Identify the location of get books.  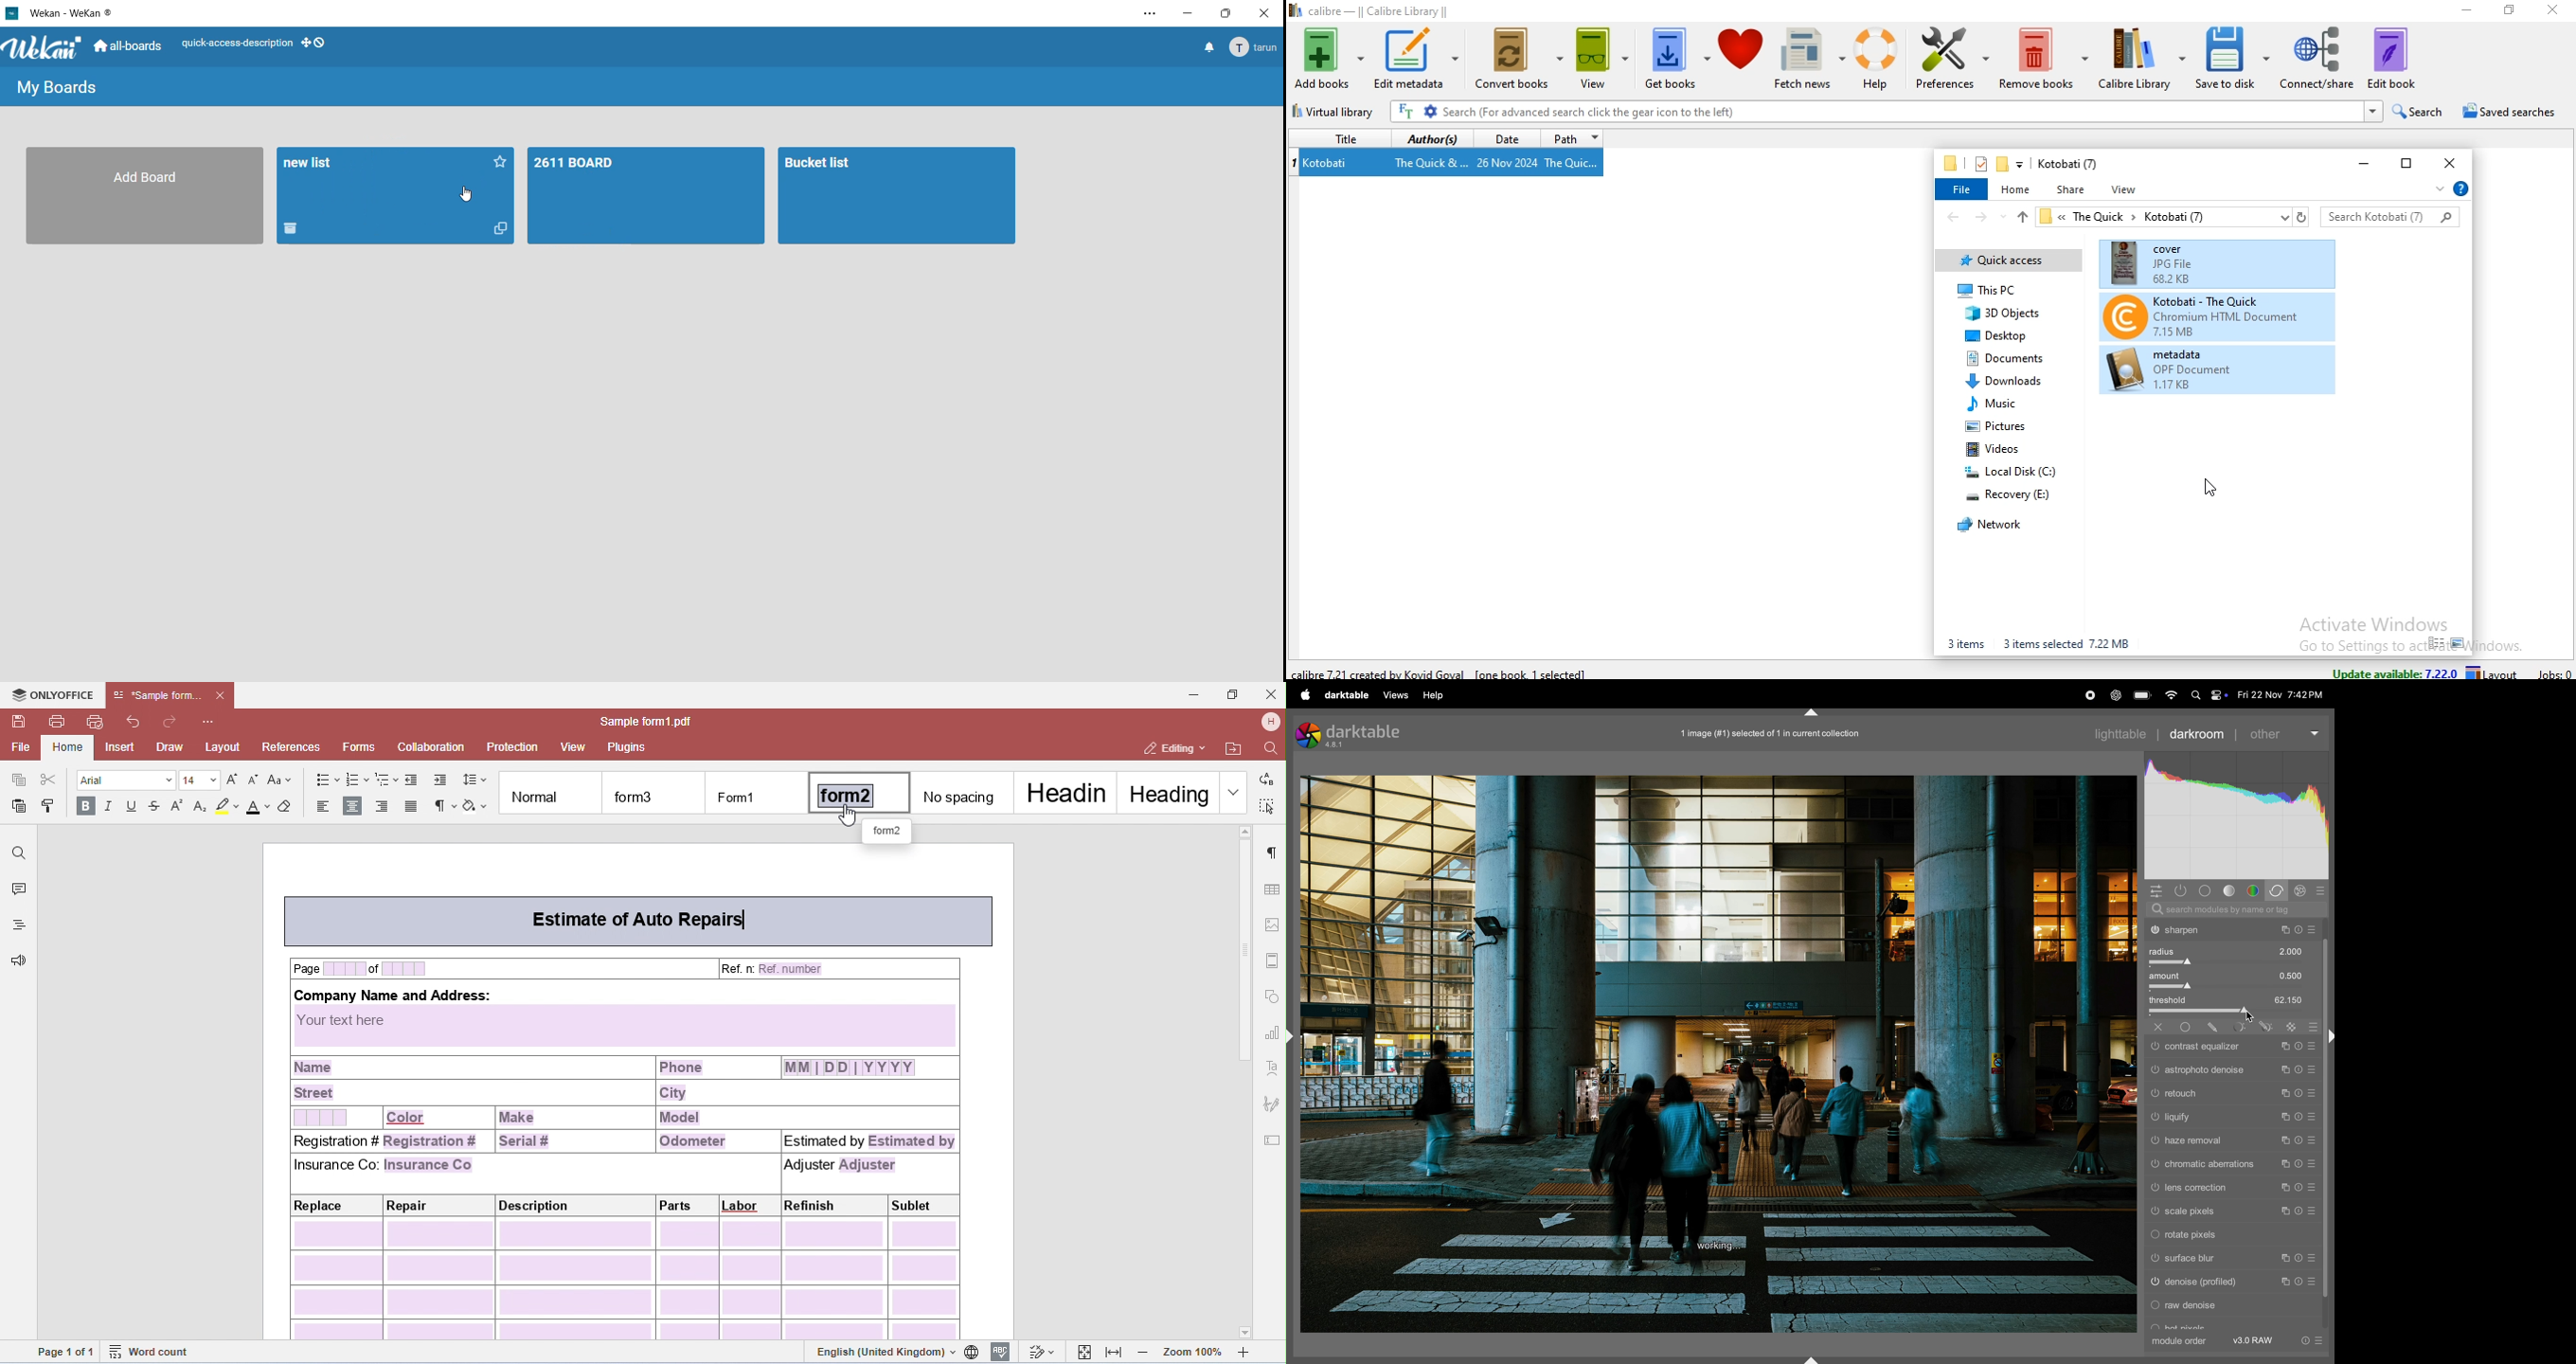
(1677, 60).